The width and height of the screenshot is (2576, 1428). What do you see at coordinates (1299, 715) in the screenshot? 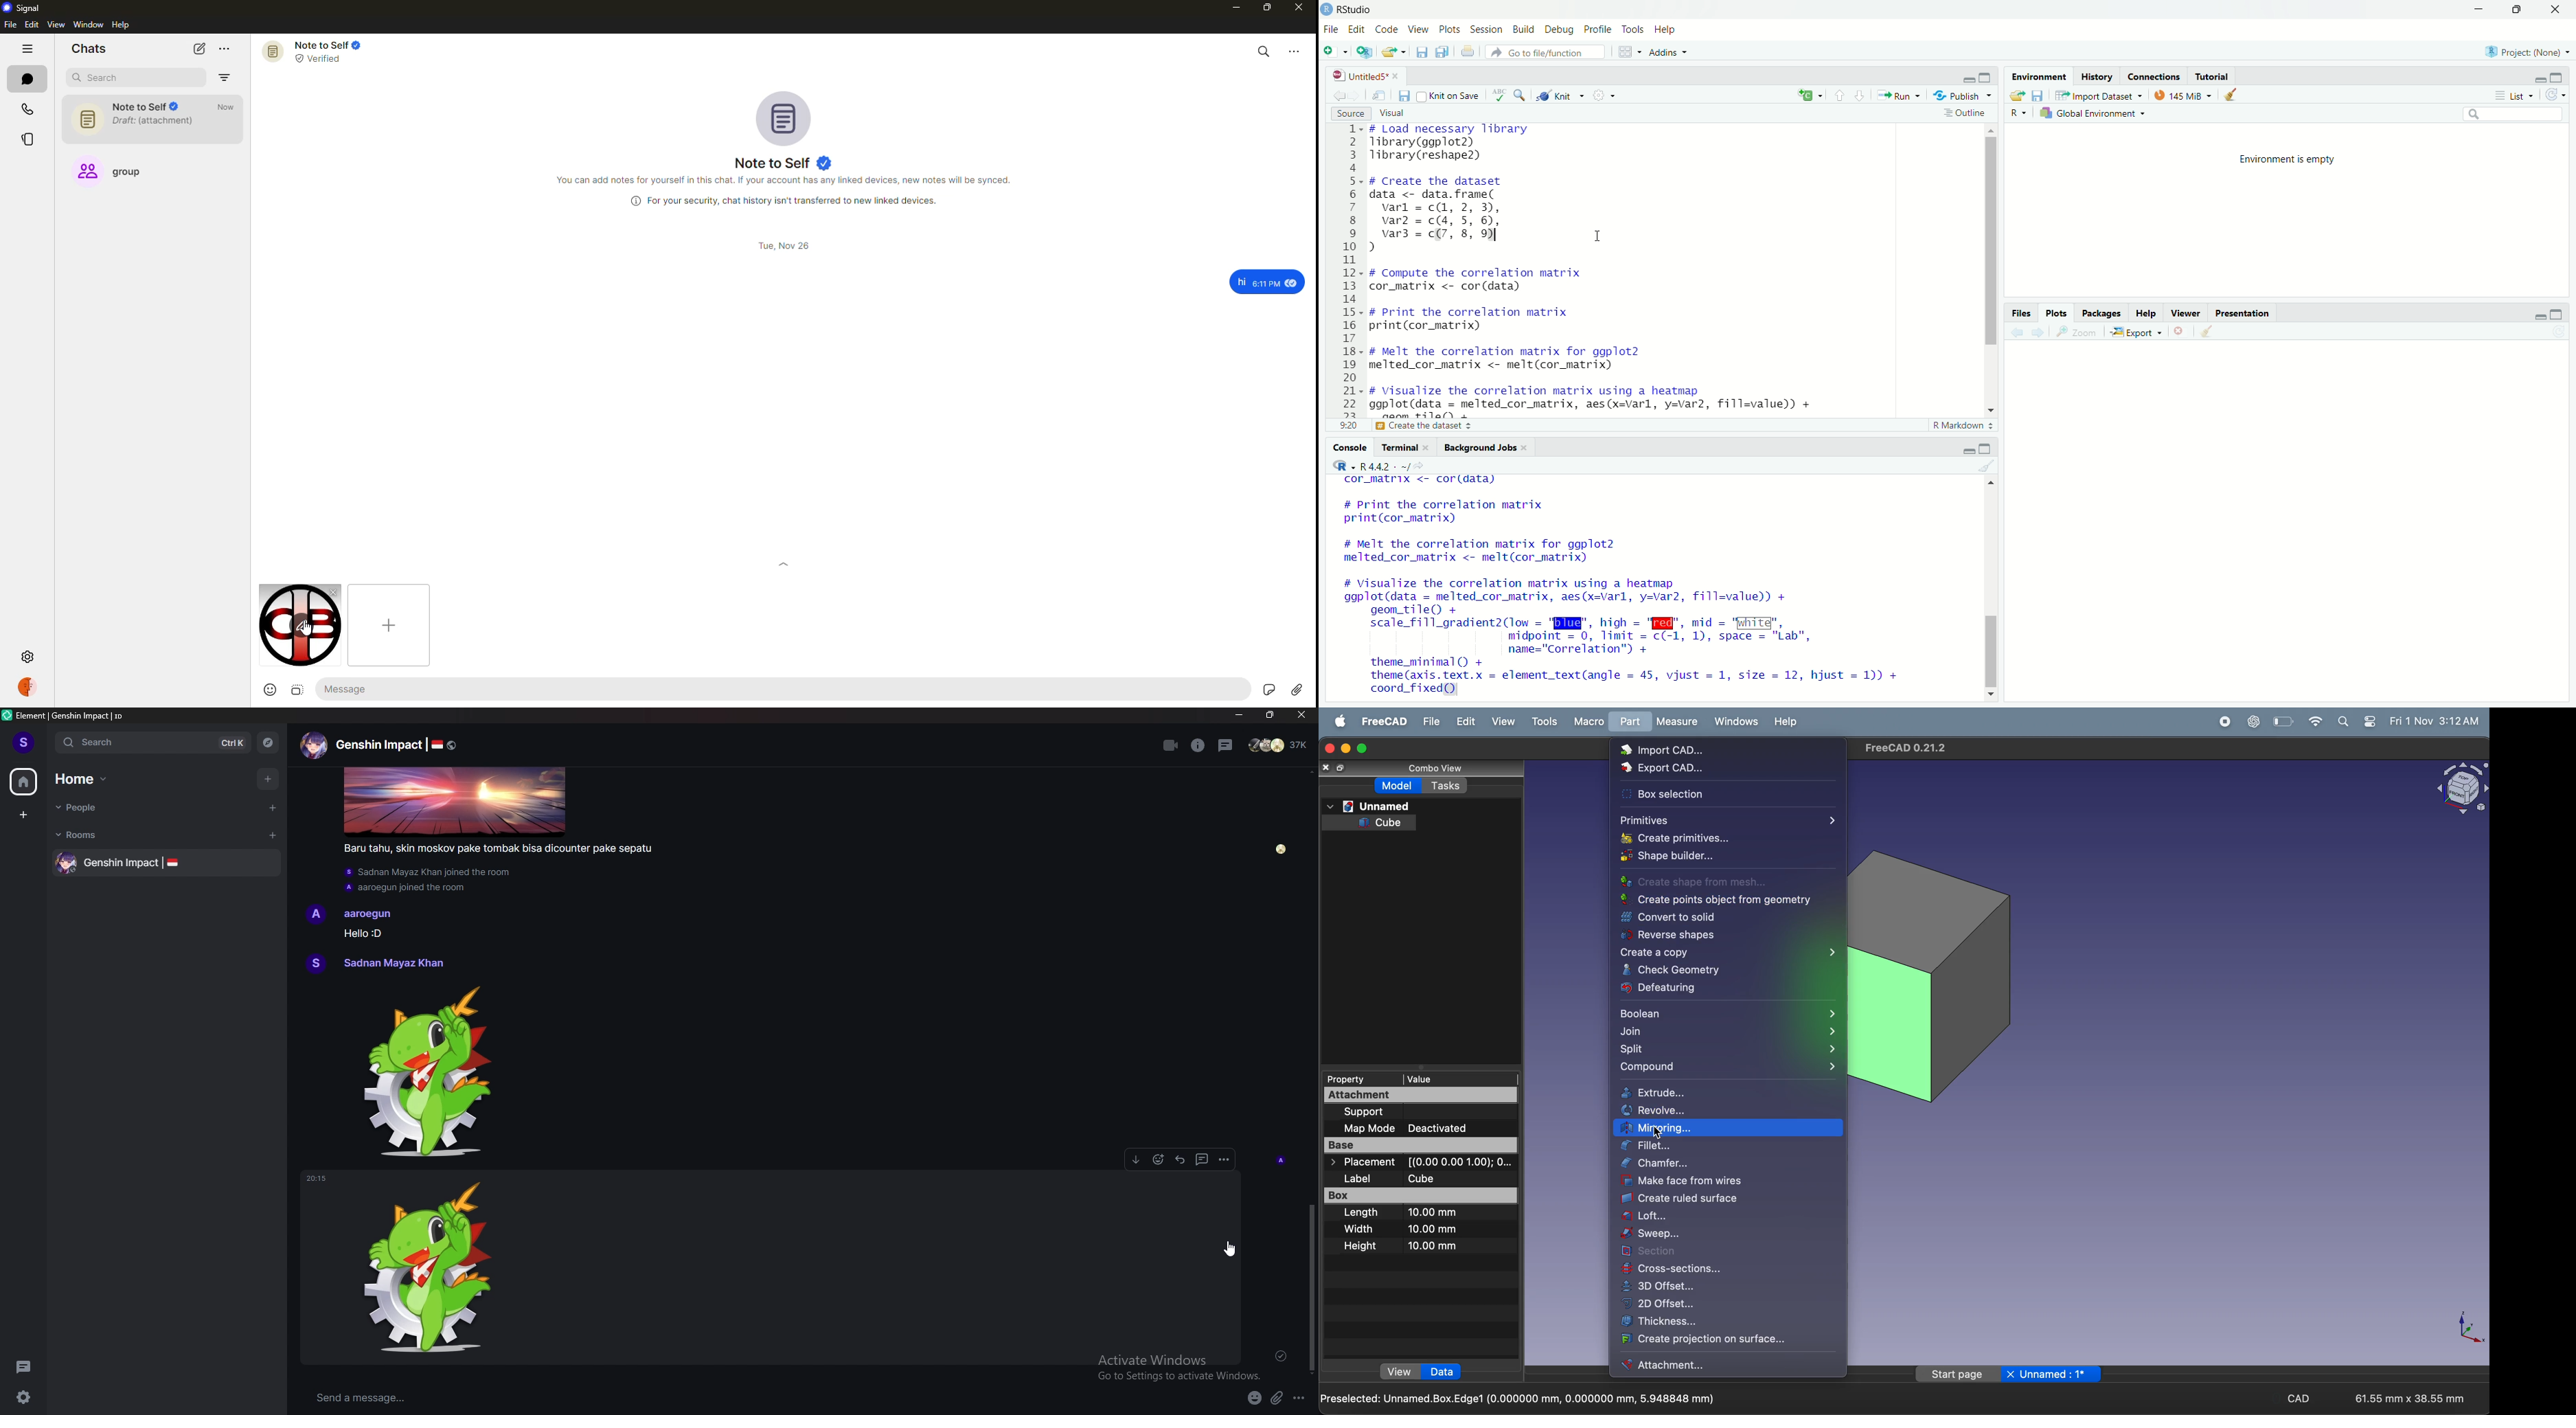
I see `close` at bounding box center [1299, 715].